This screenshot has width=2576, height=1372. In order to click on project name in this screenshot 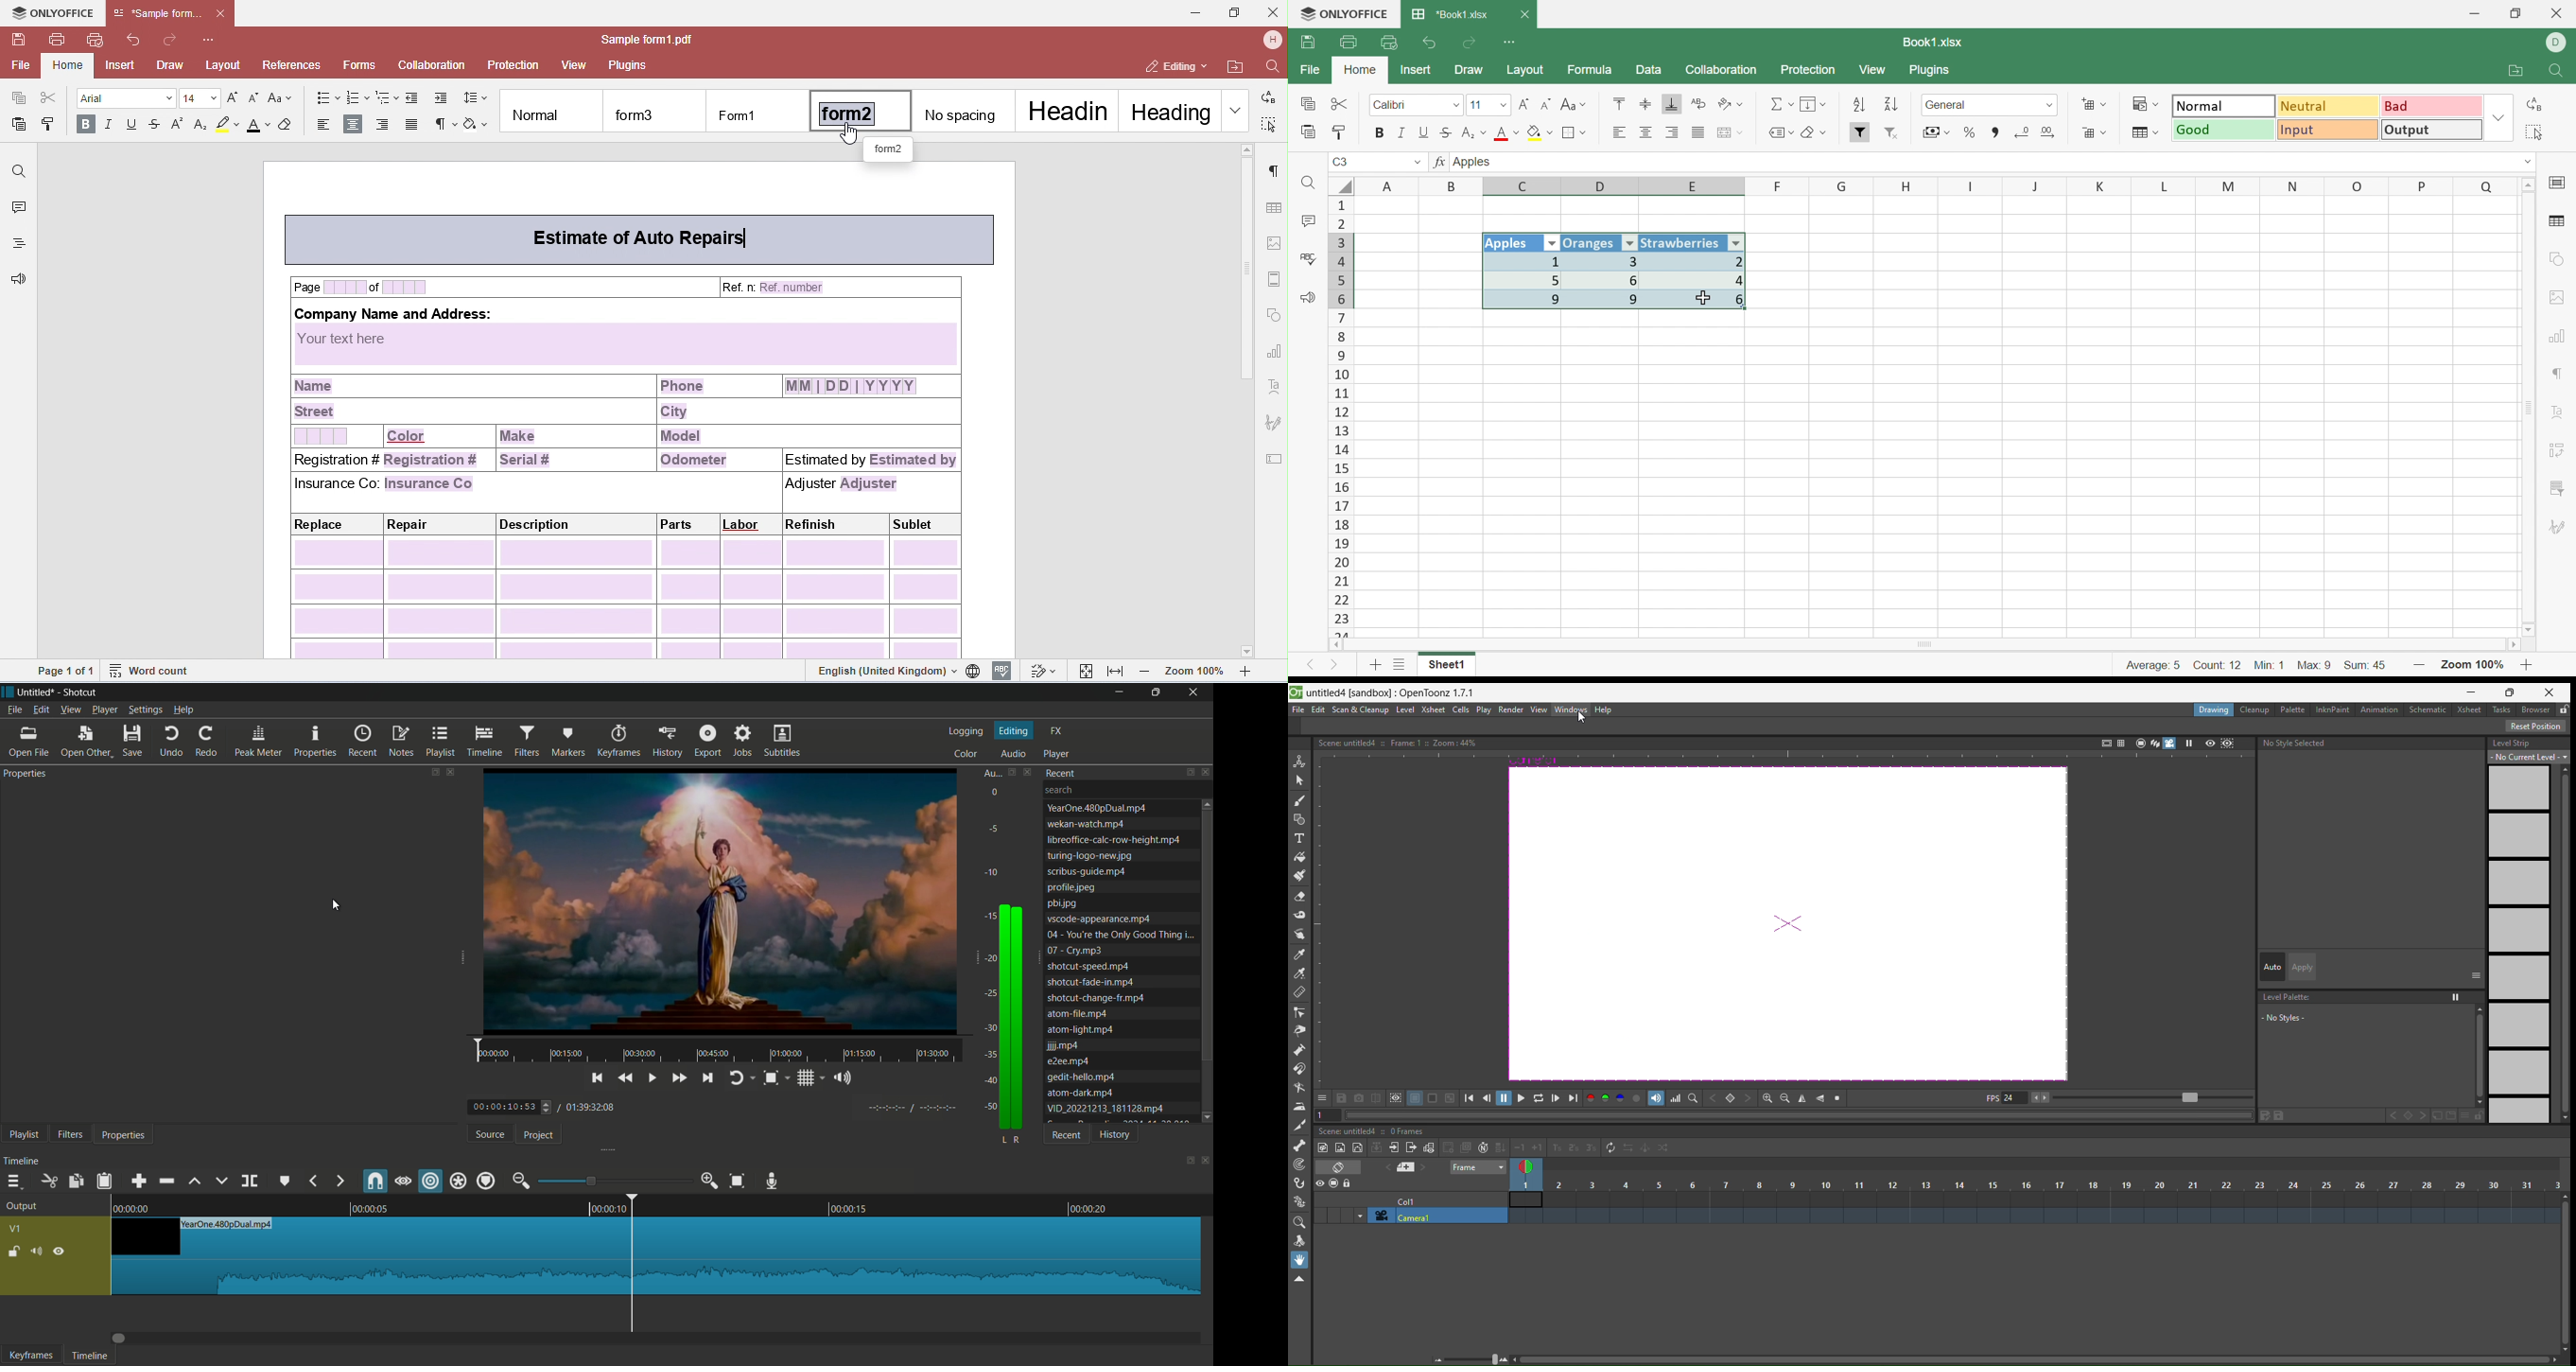, I will do `click(37, 692)`.